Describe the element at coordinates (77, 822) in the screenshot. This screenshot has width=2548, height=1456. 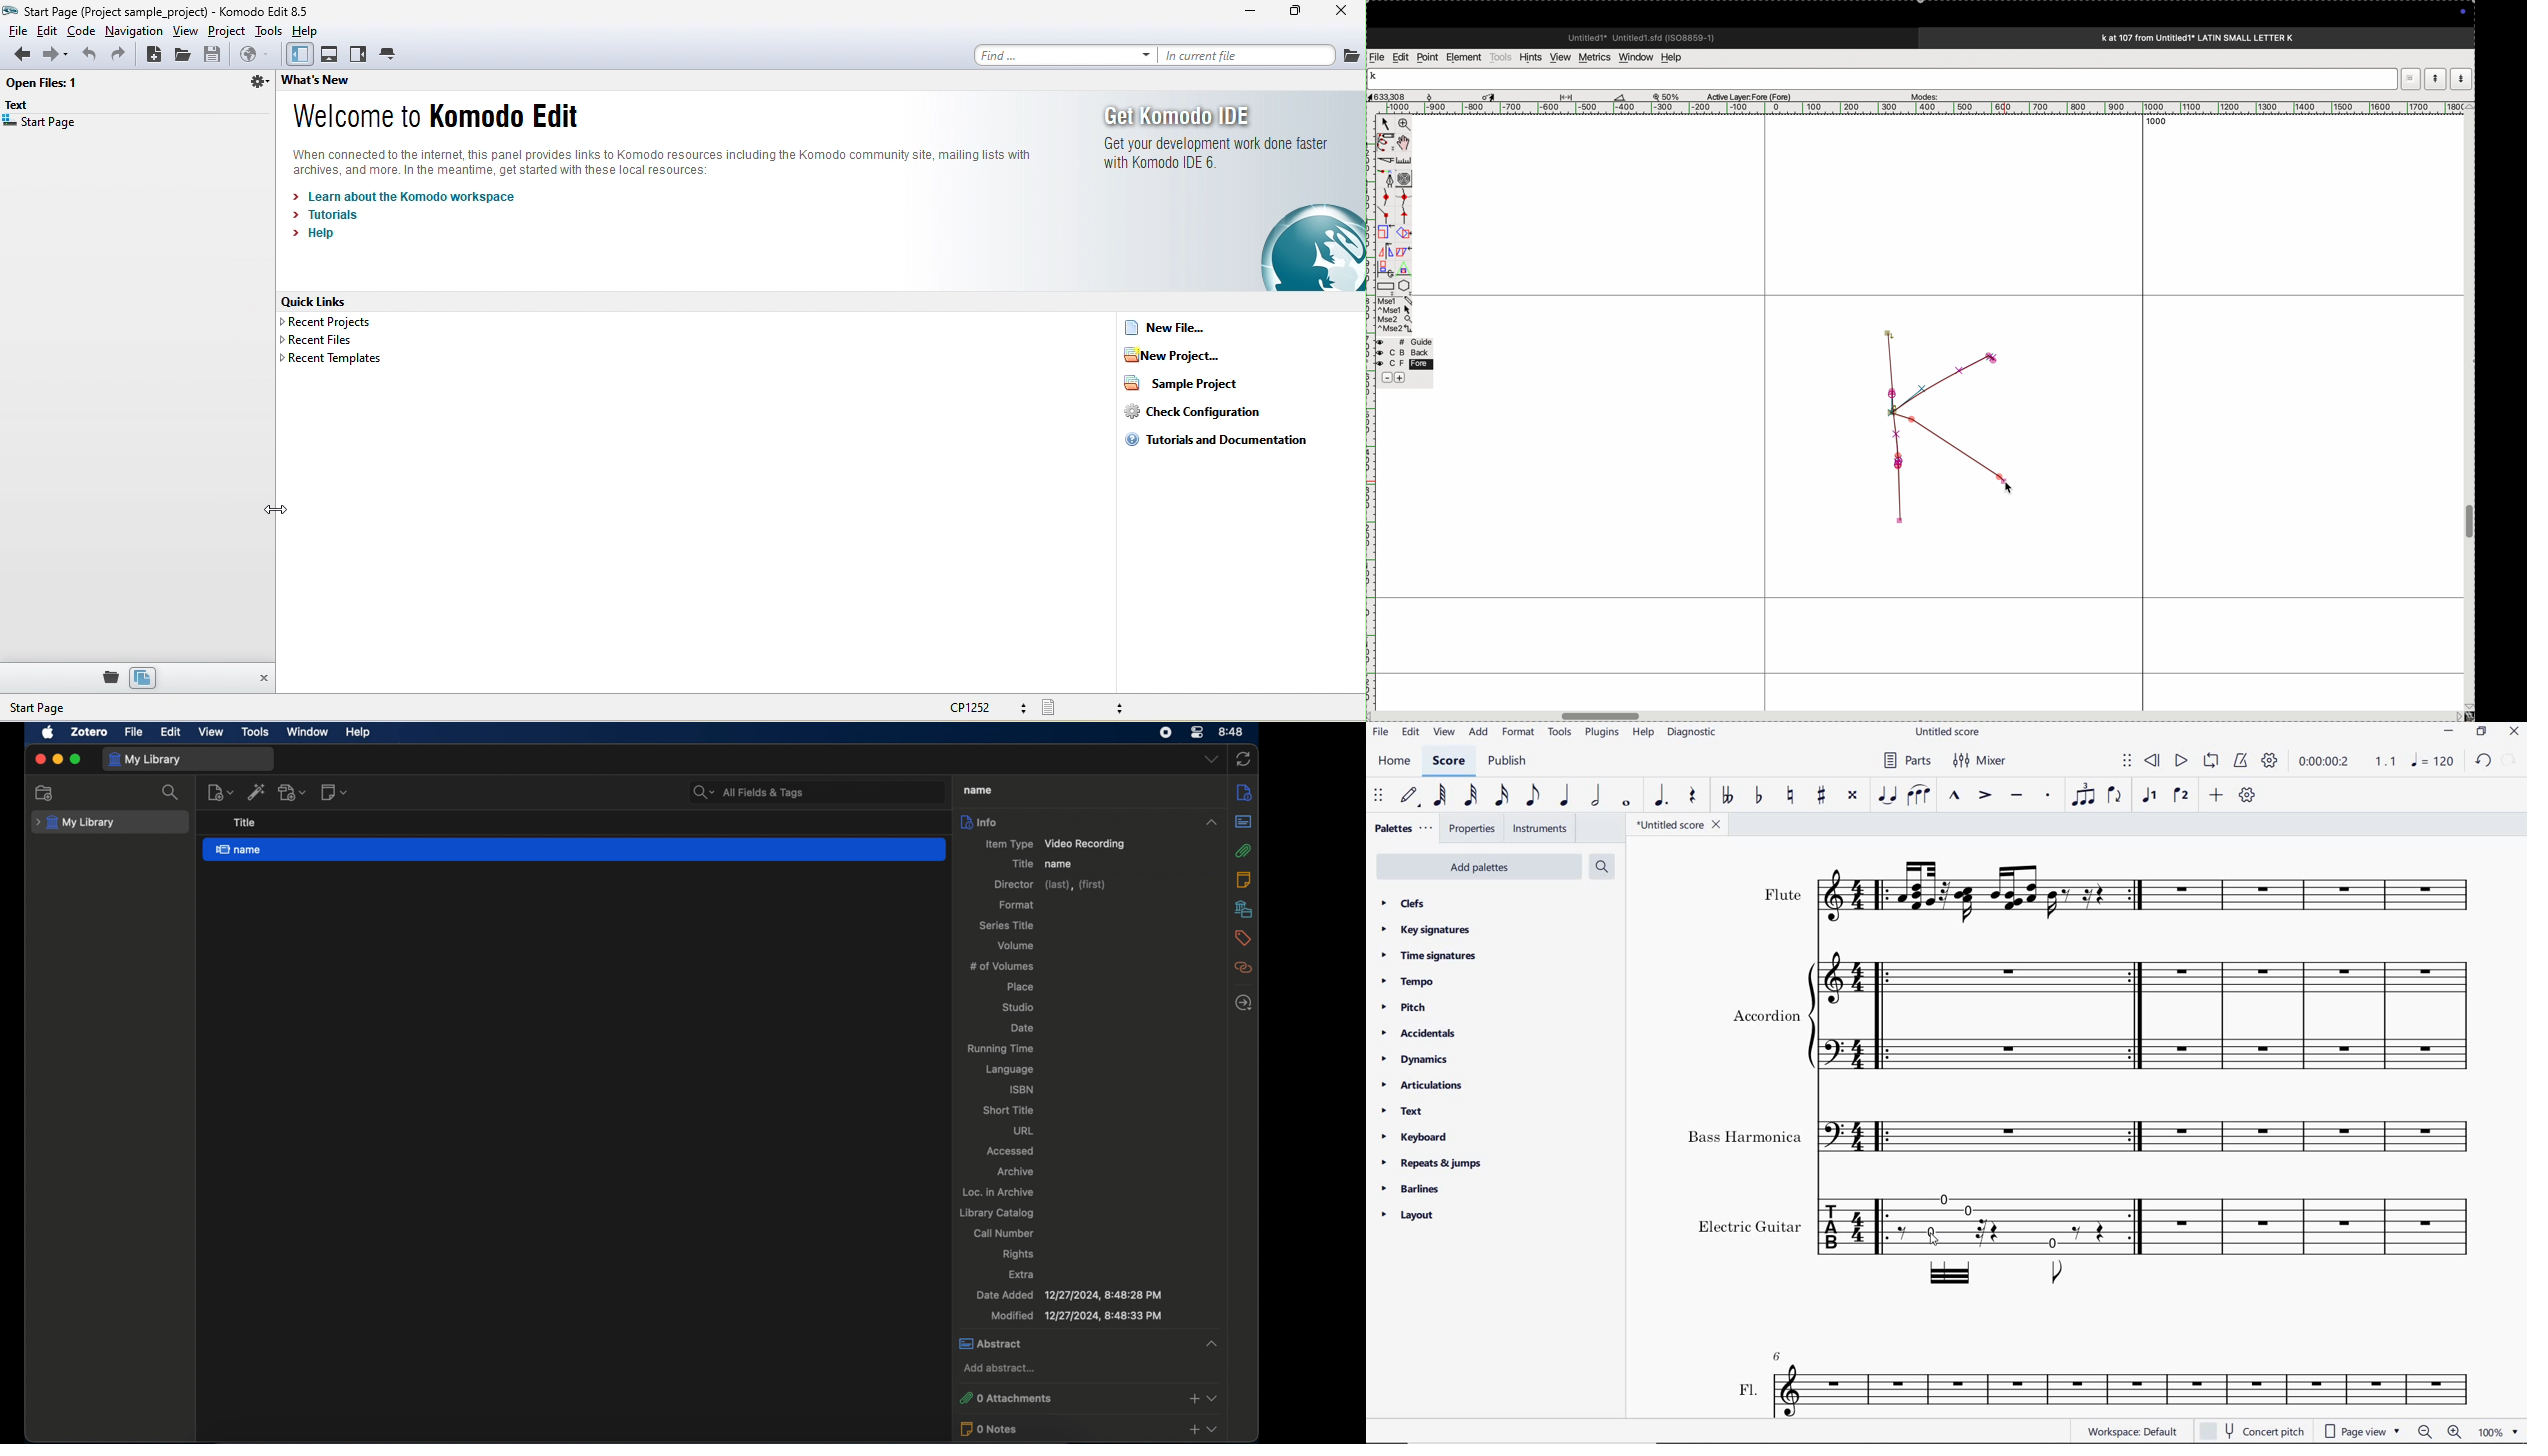
I see `my library` at that location.